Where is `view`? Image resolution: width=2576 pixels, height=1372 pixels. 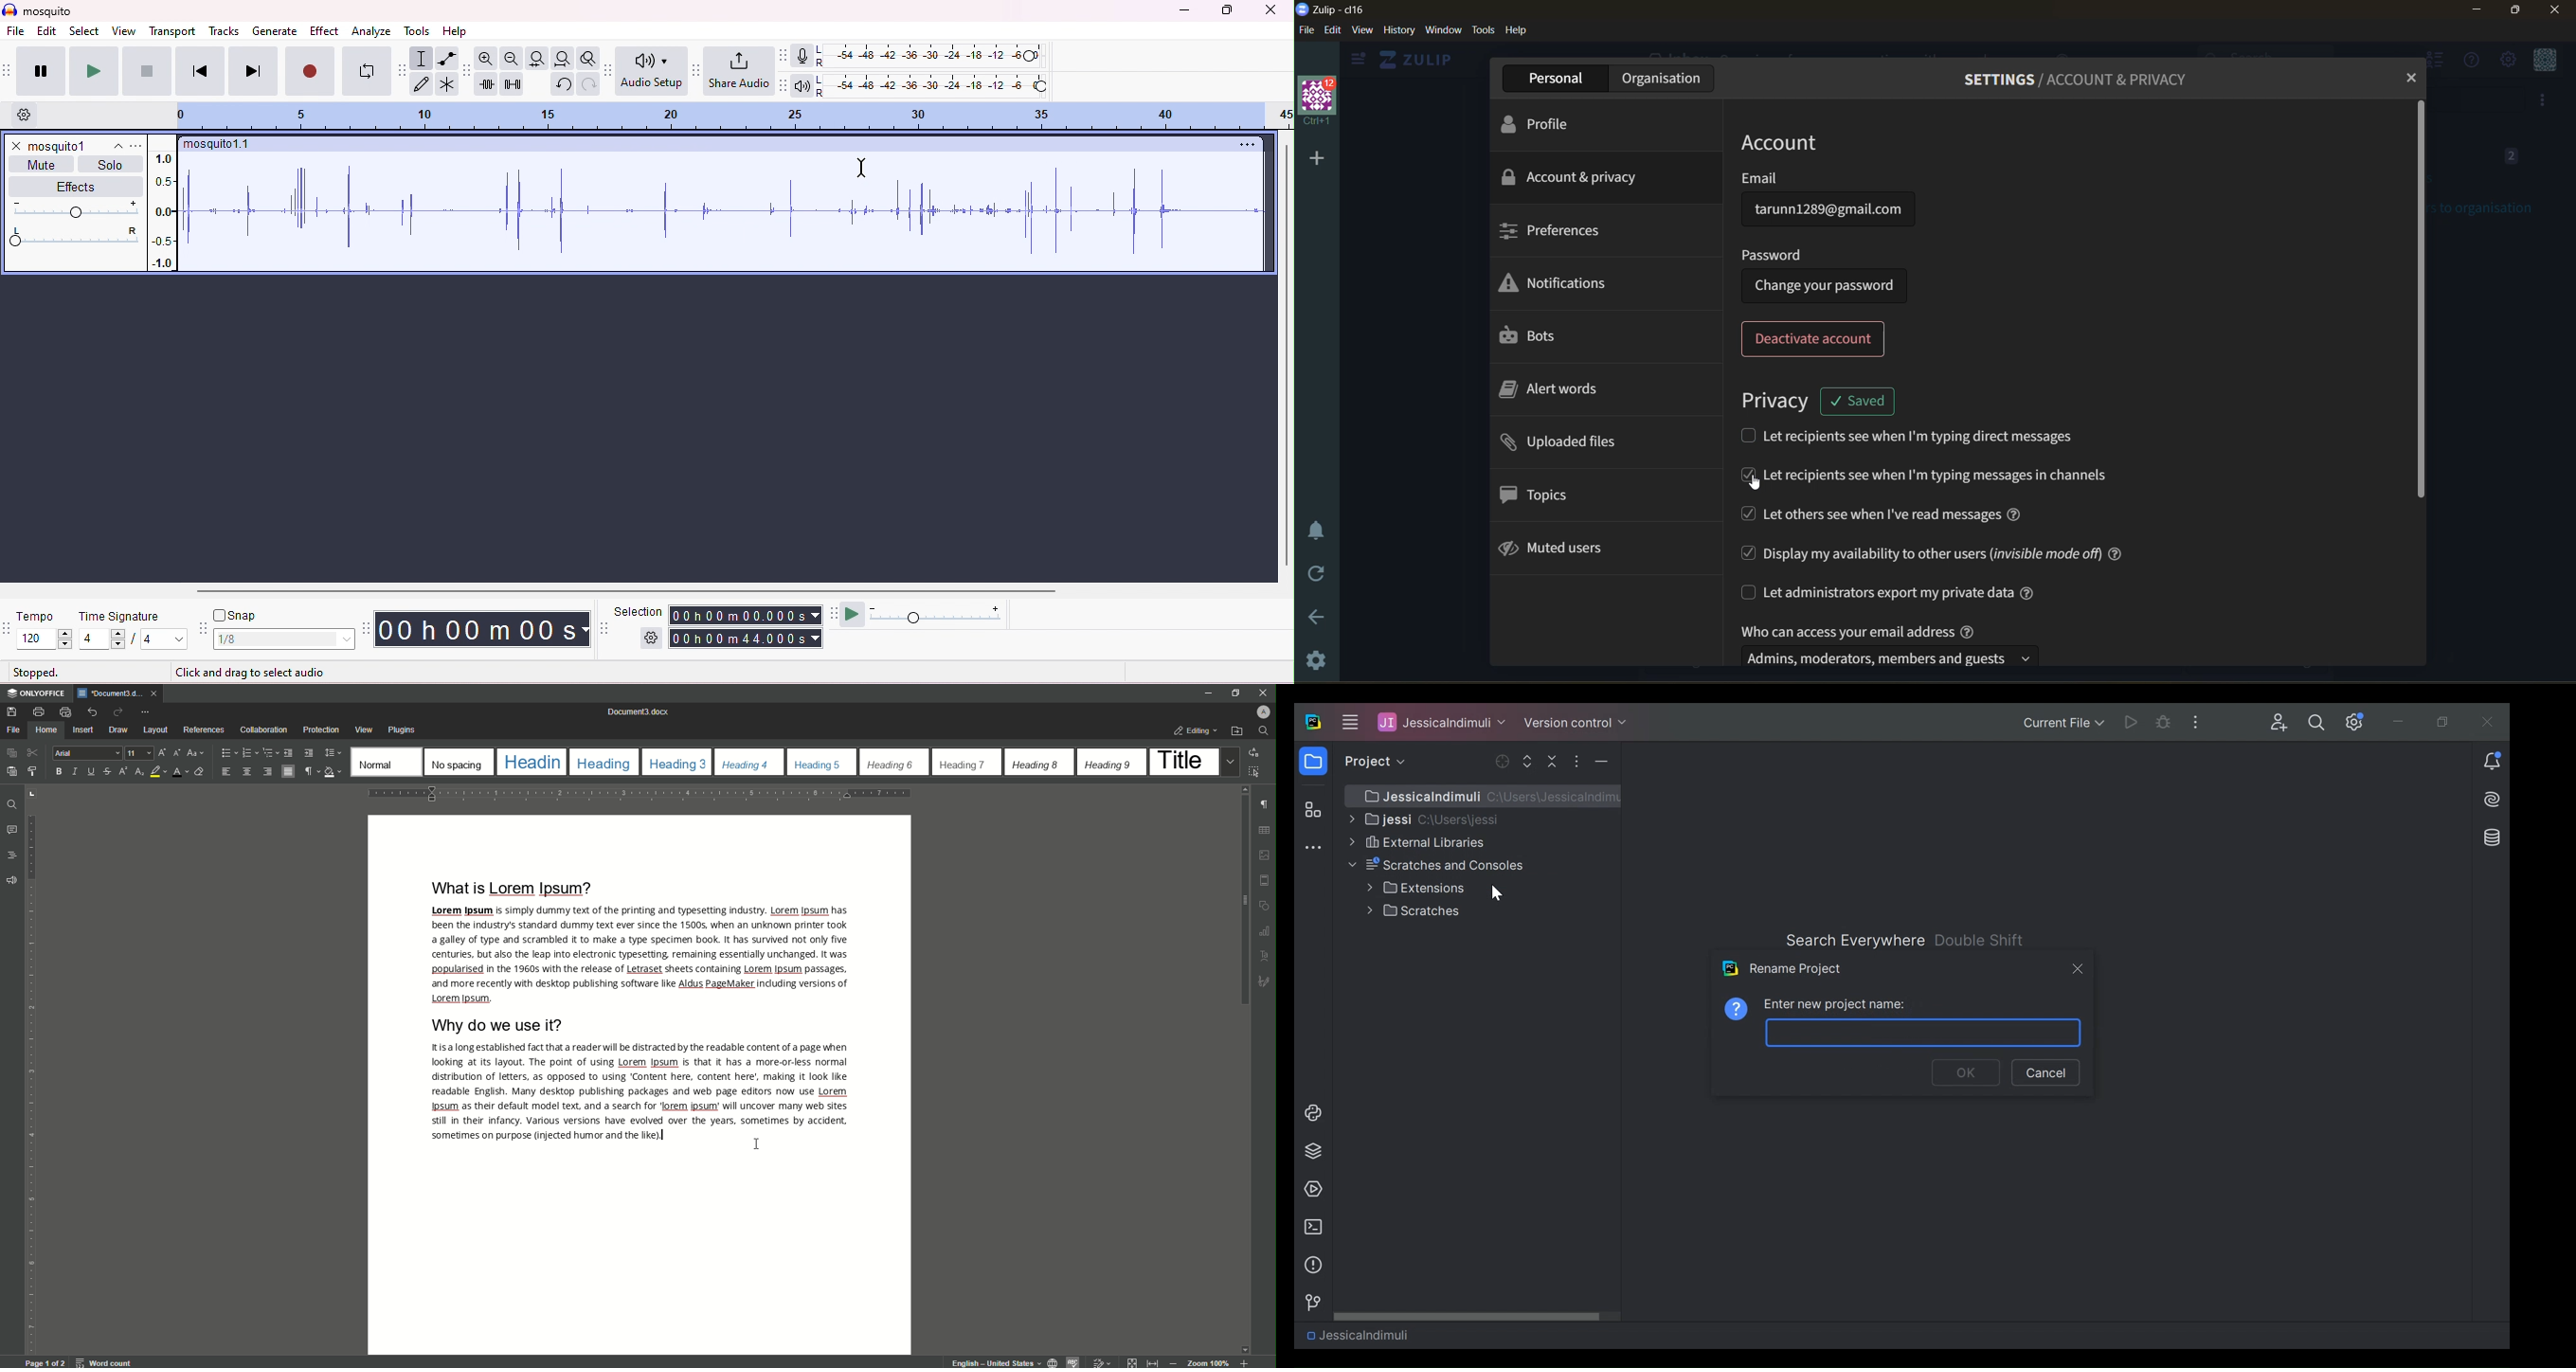 view is located at coordinates (1362, 32).